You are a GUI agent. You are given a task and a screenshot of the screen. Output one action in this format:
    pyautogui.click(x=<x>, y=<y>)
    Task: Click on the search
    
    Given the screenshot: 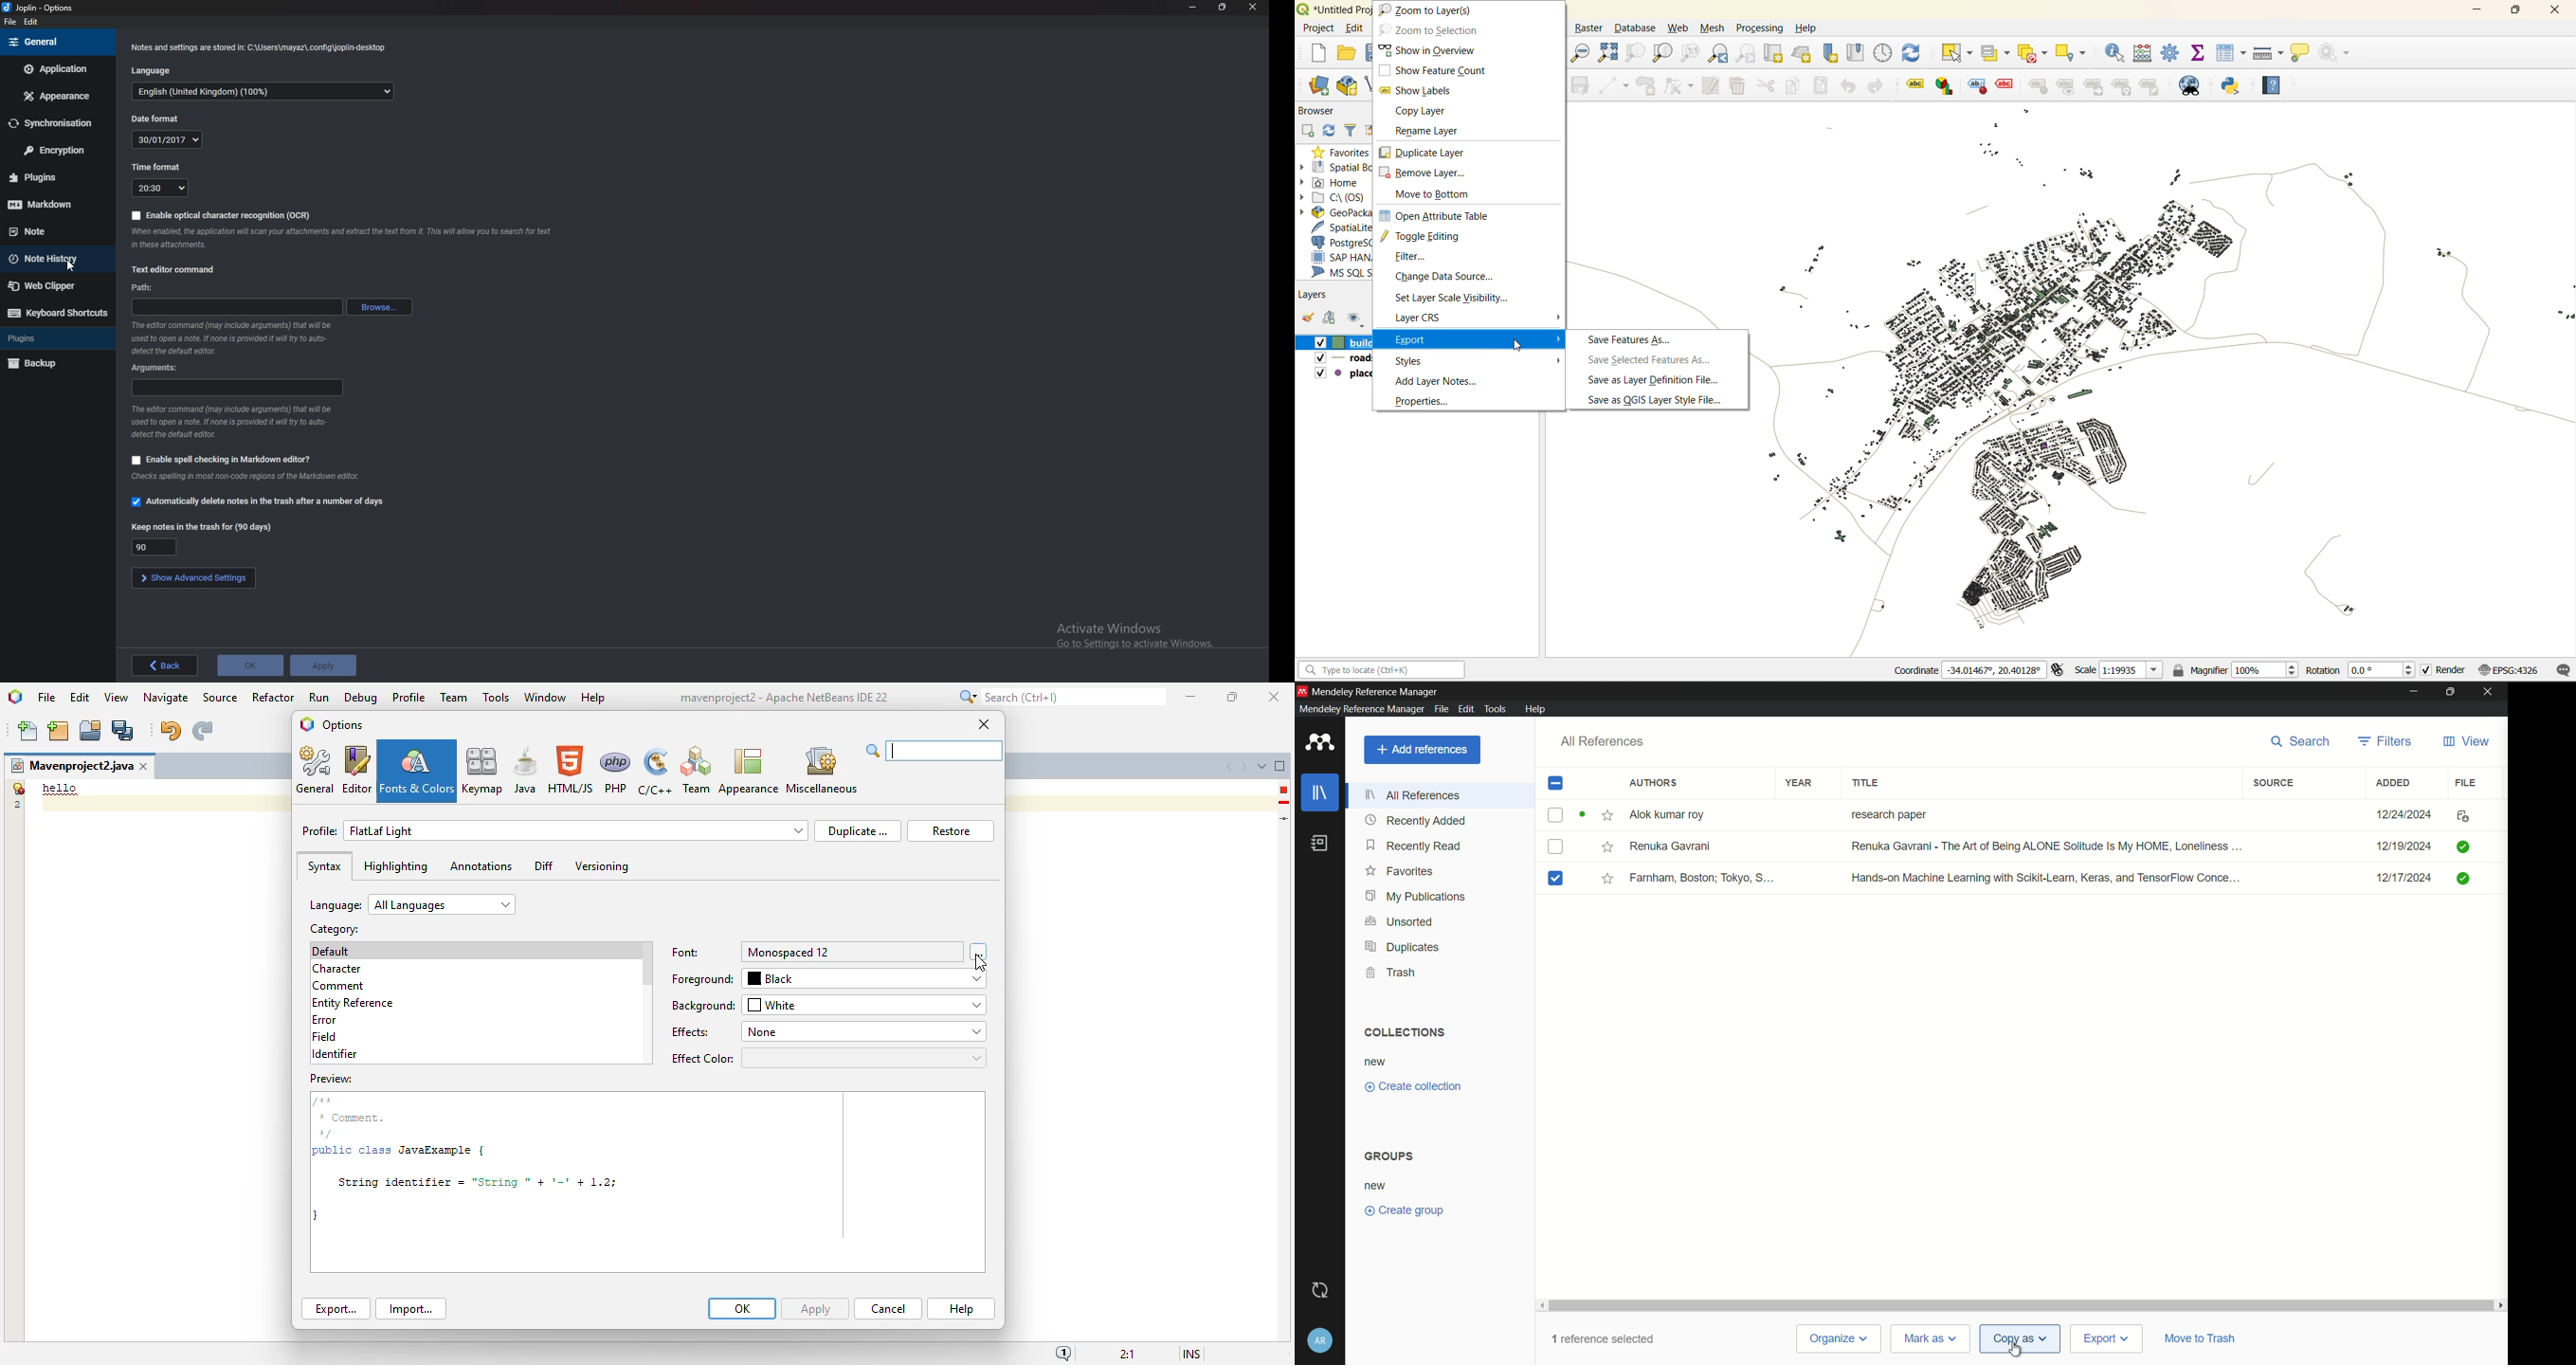 What is the action you would take?
    pyautogui.click(x=1060, y=697)
    